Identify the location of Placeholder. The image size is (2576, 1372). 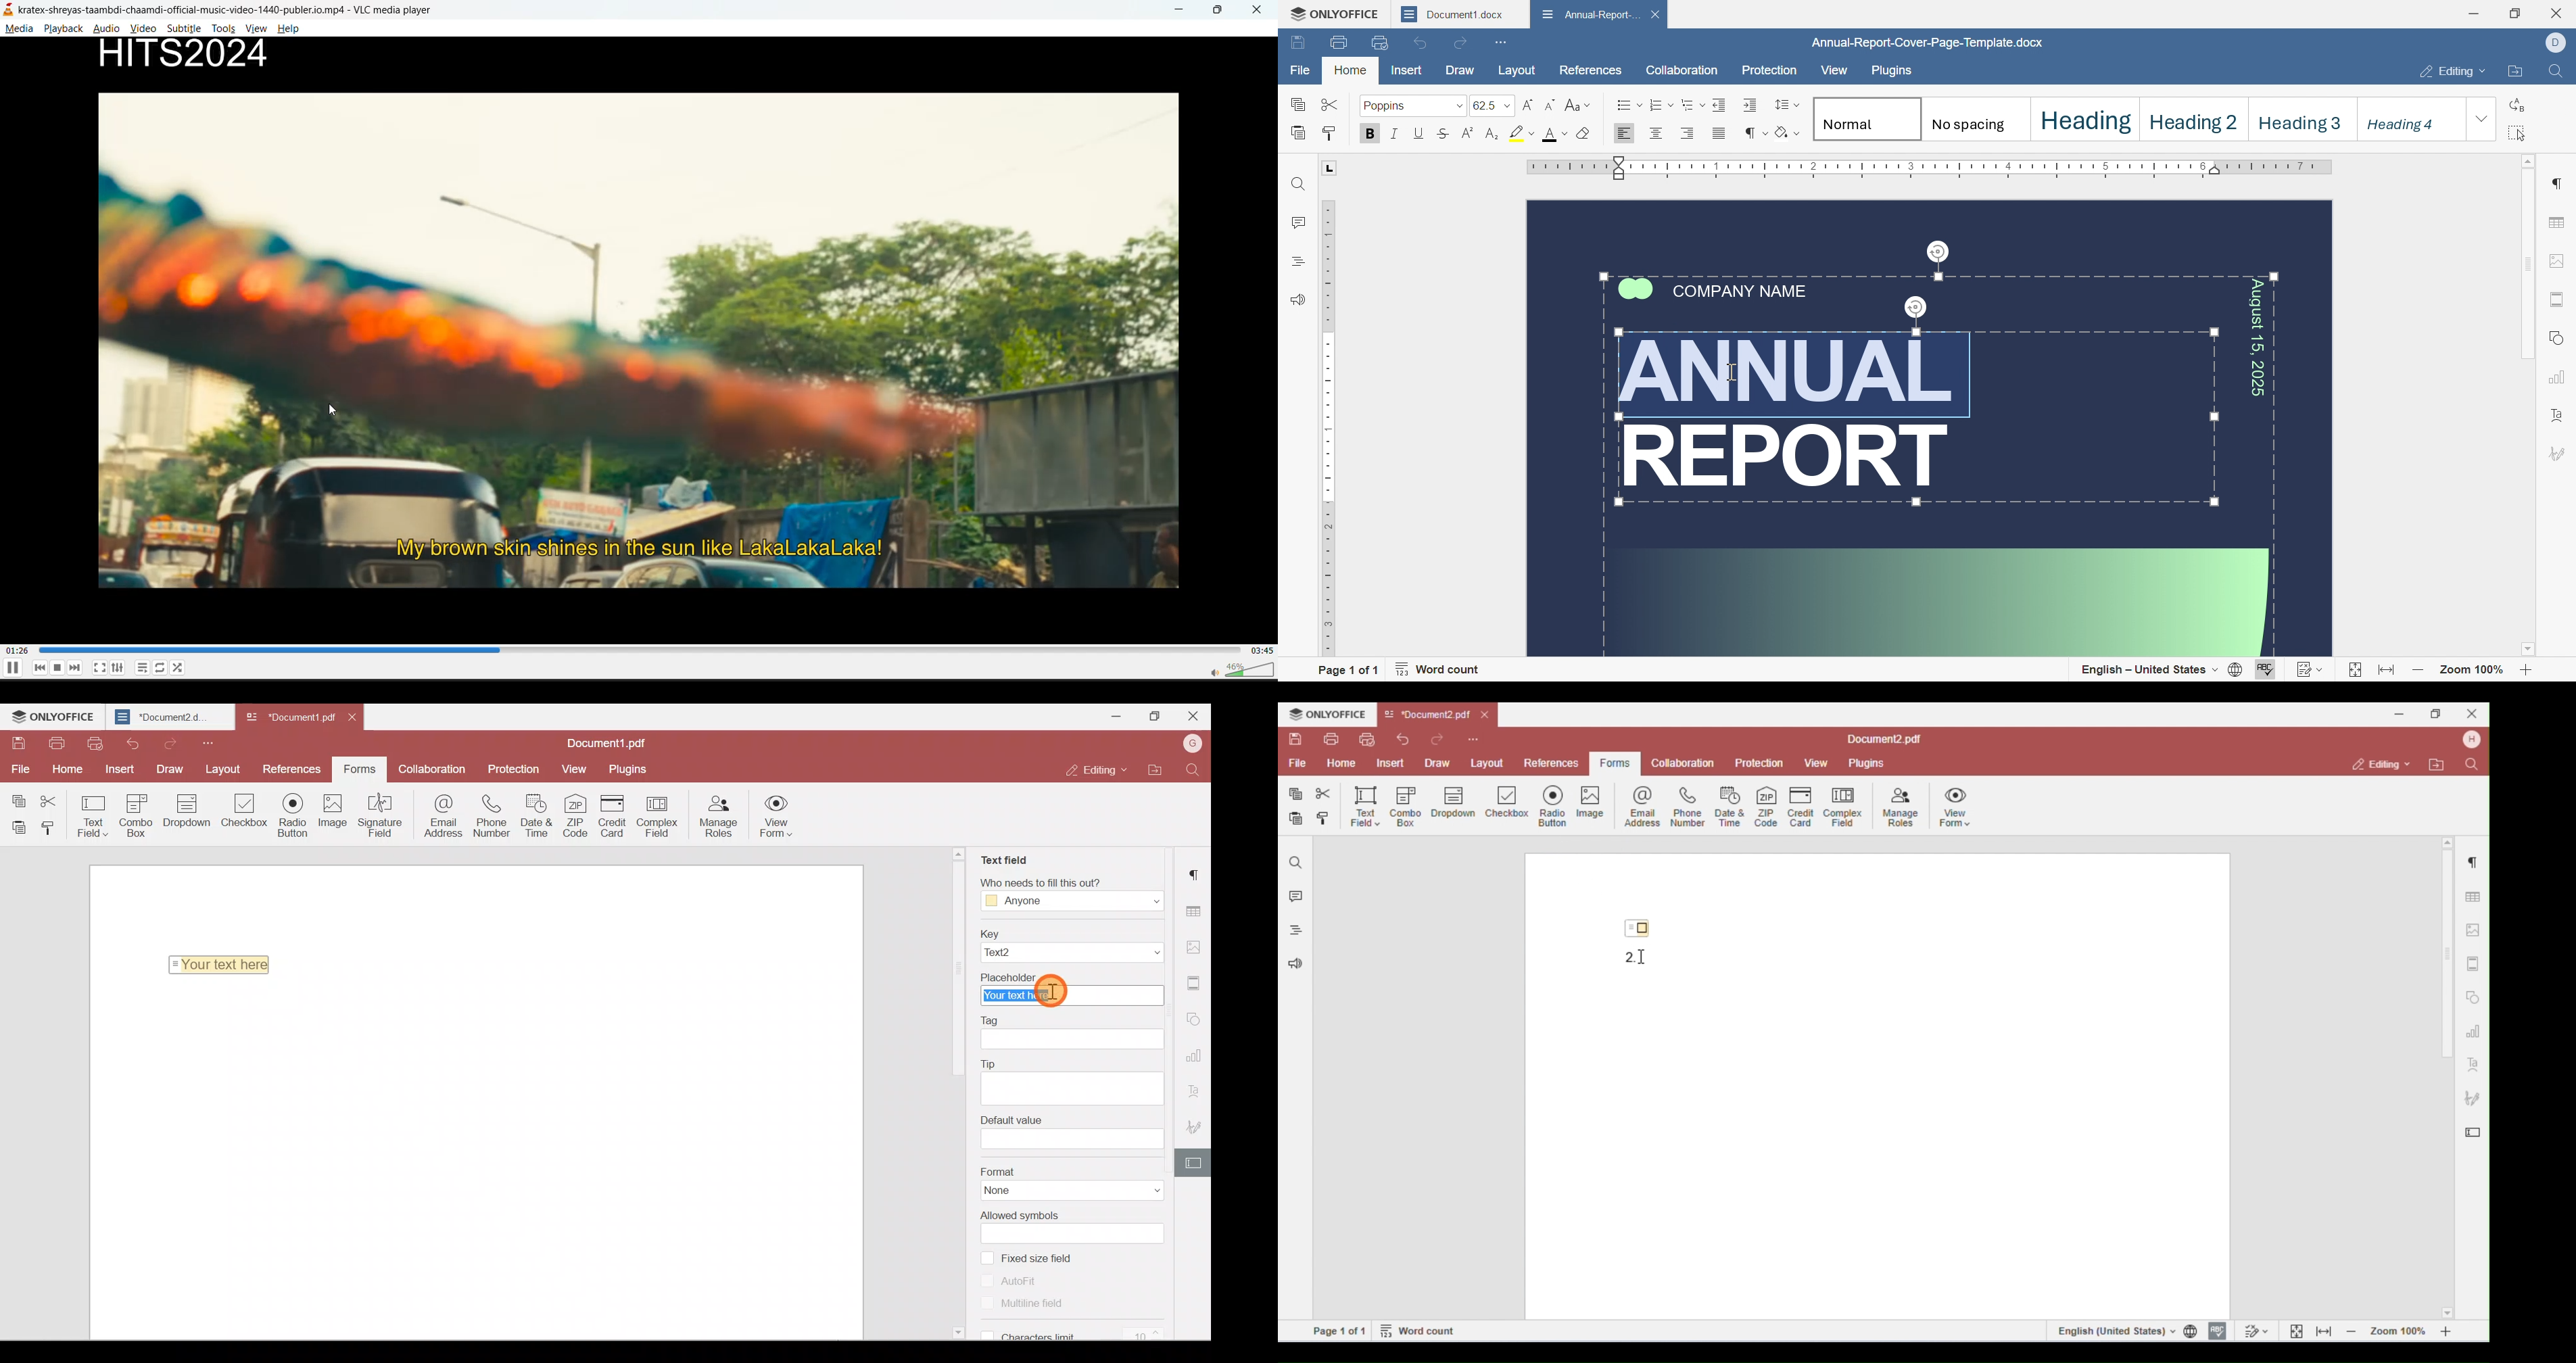
(1071, 975).